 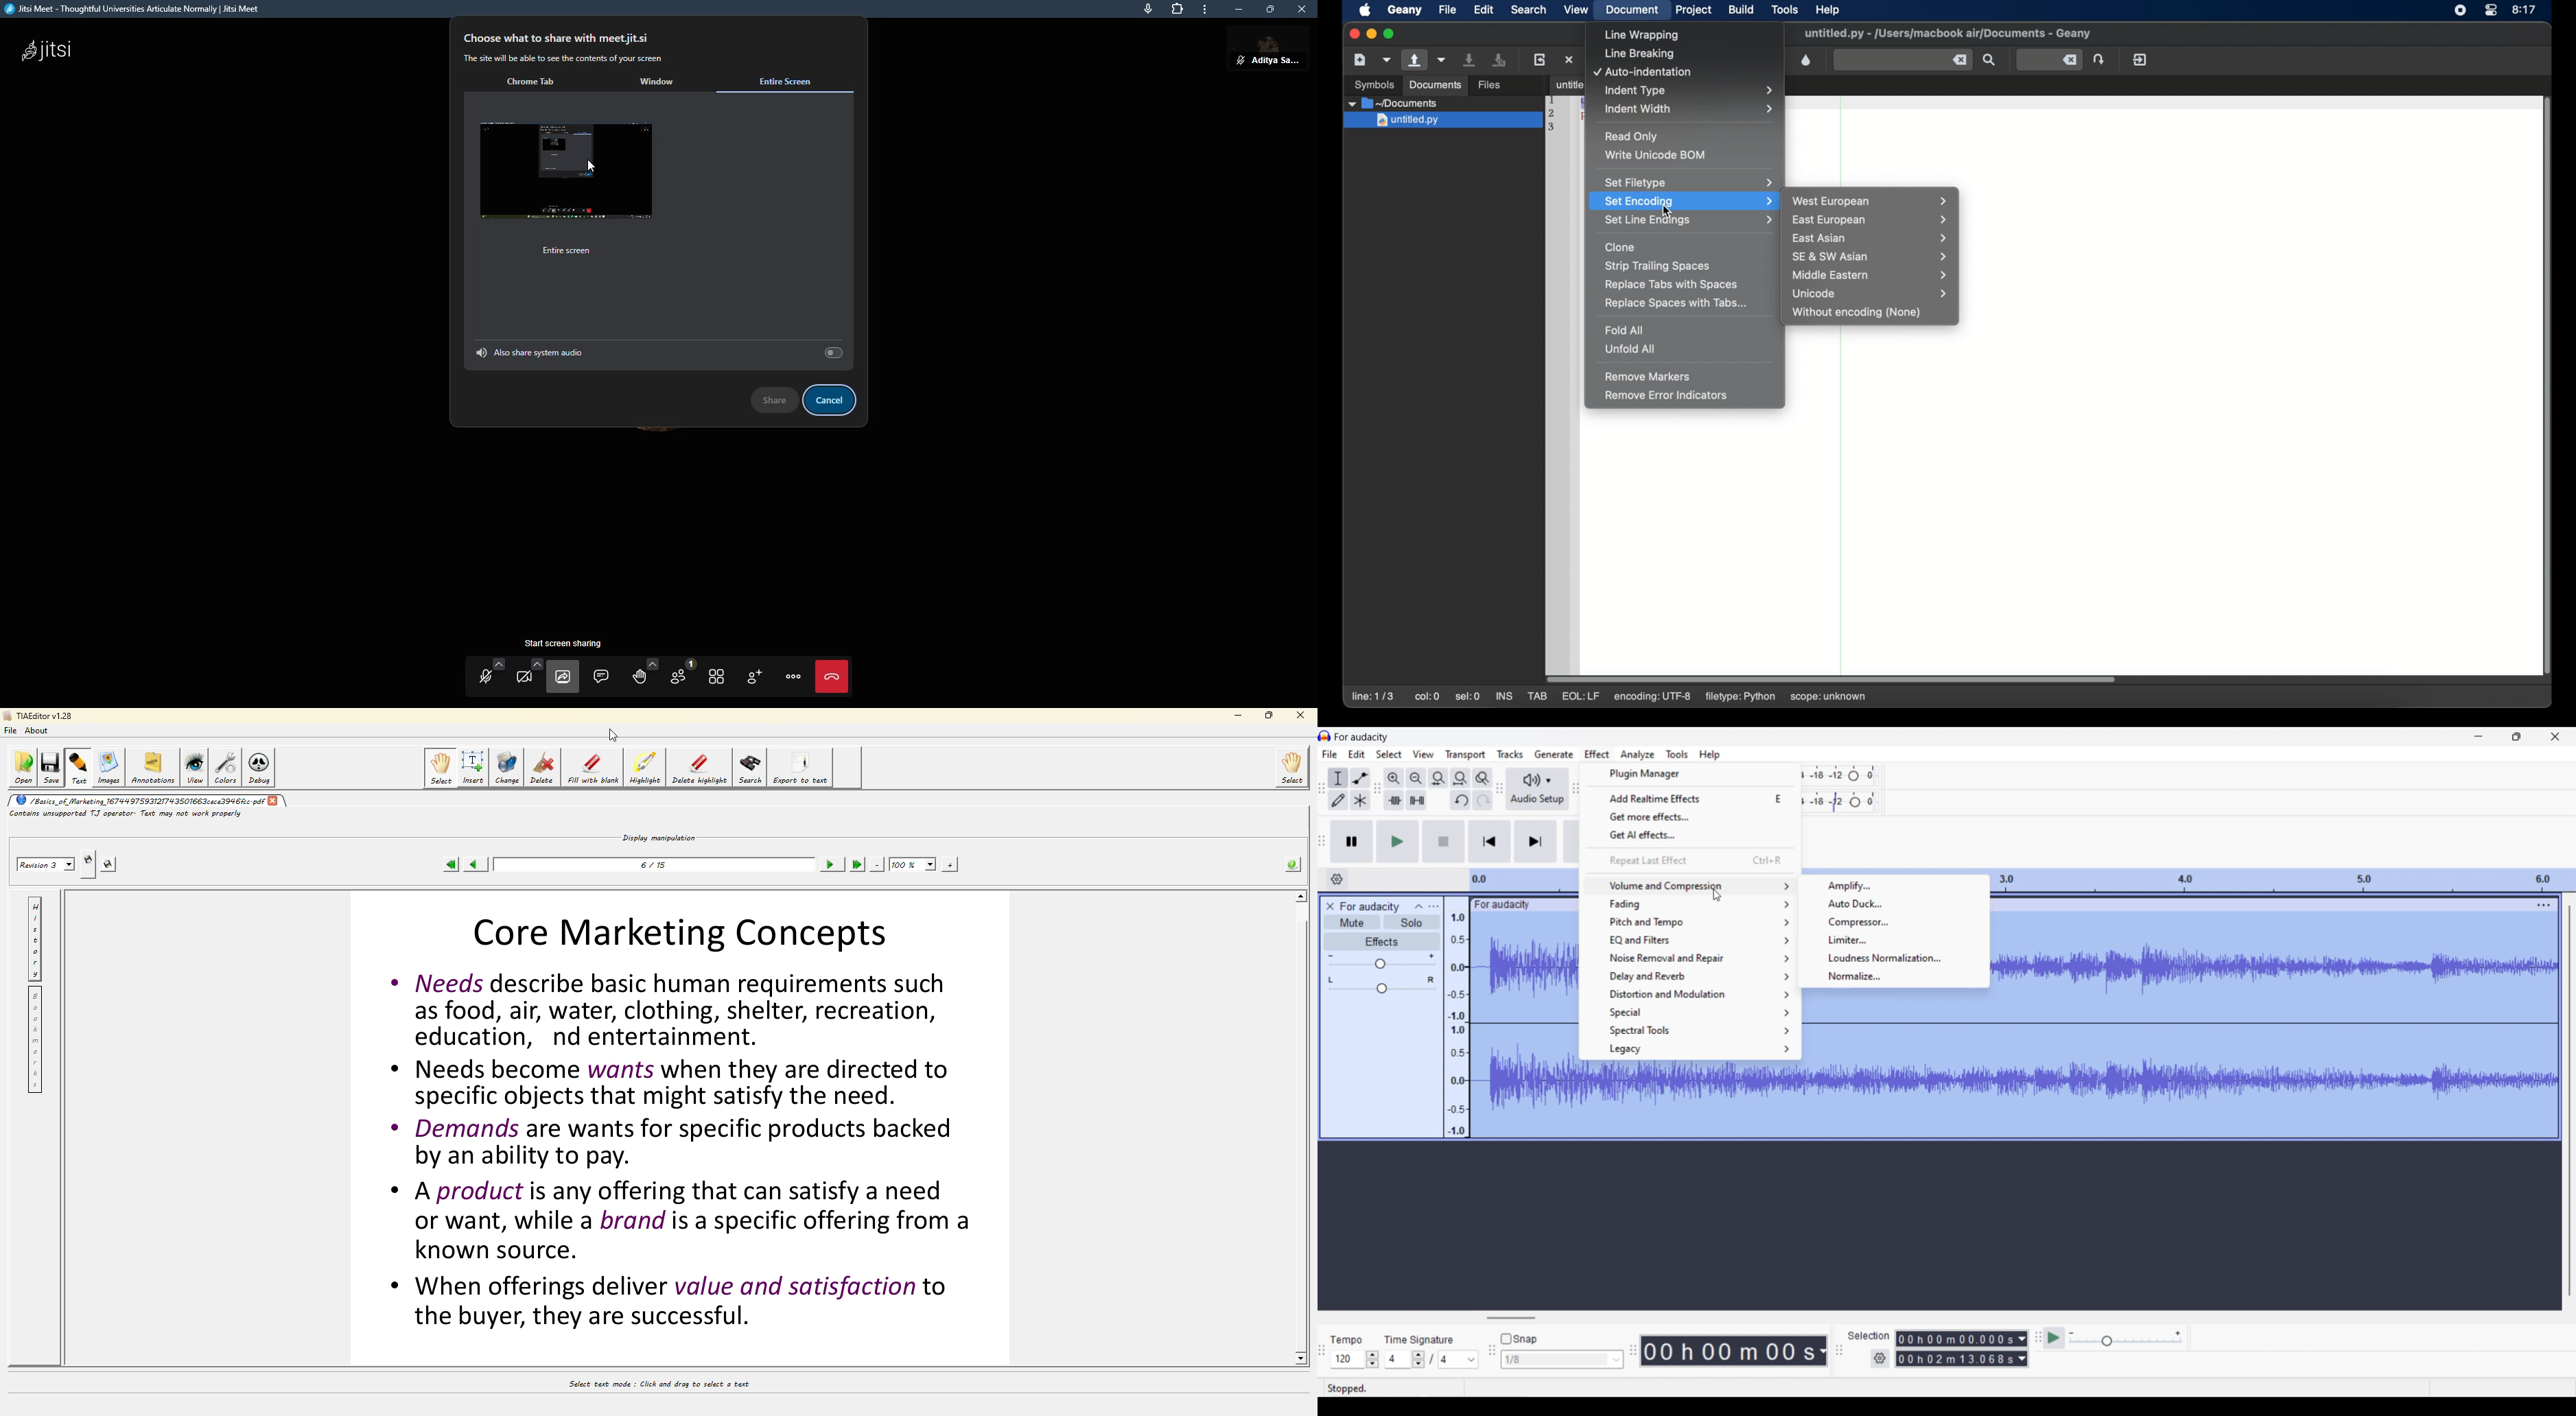 I want to click on 00 h 00 m 00 s, so click(x=1728, y=1347).